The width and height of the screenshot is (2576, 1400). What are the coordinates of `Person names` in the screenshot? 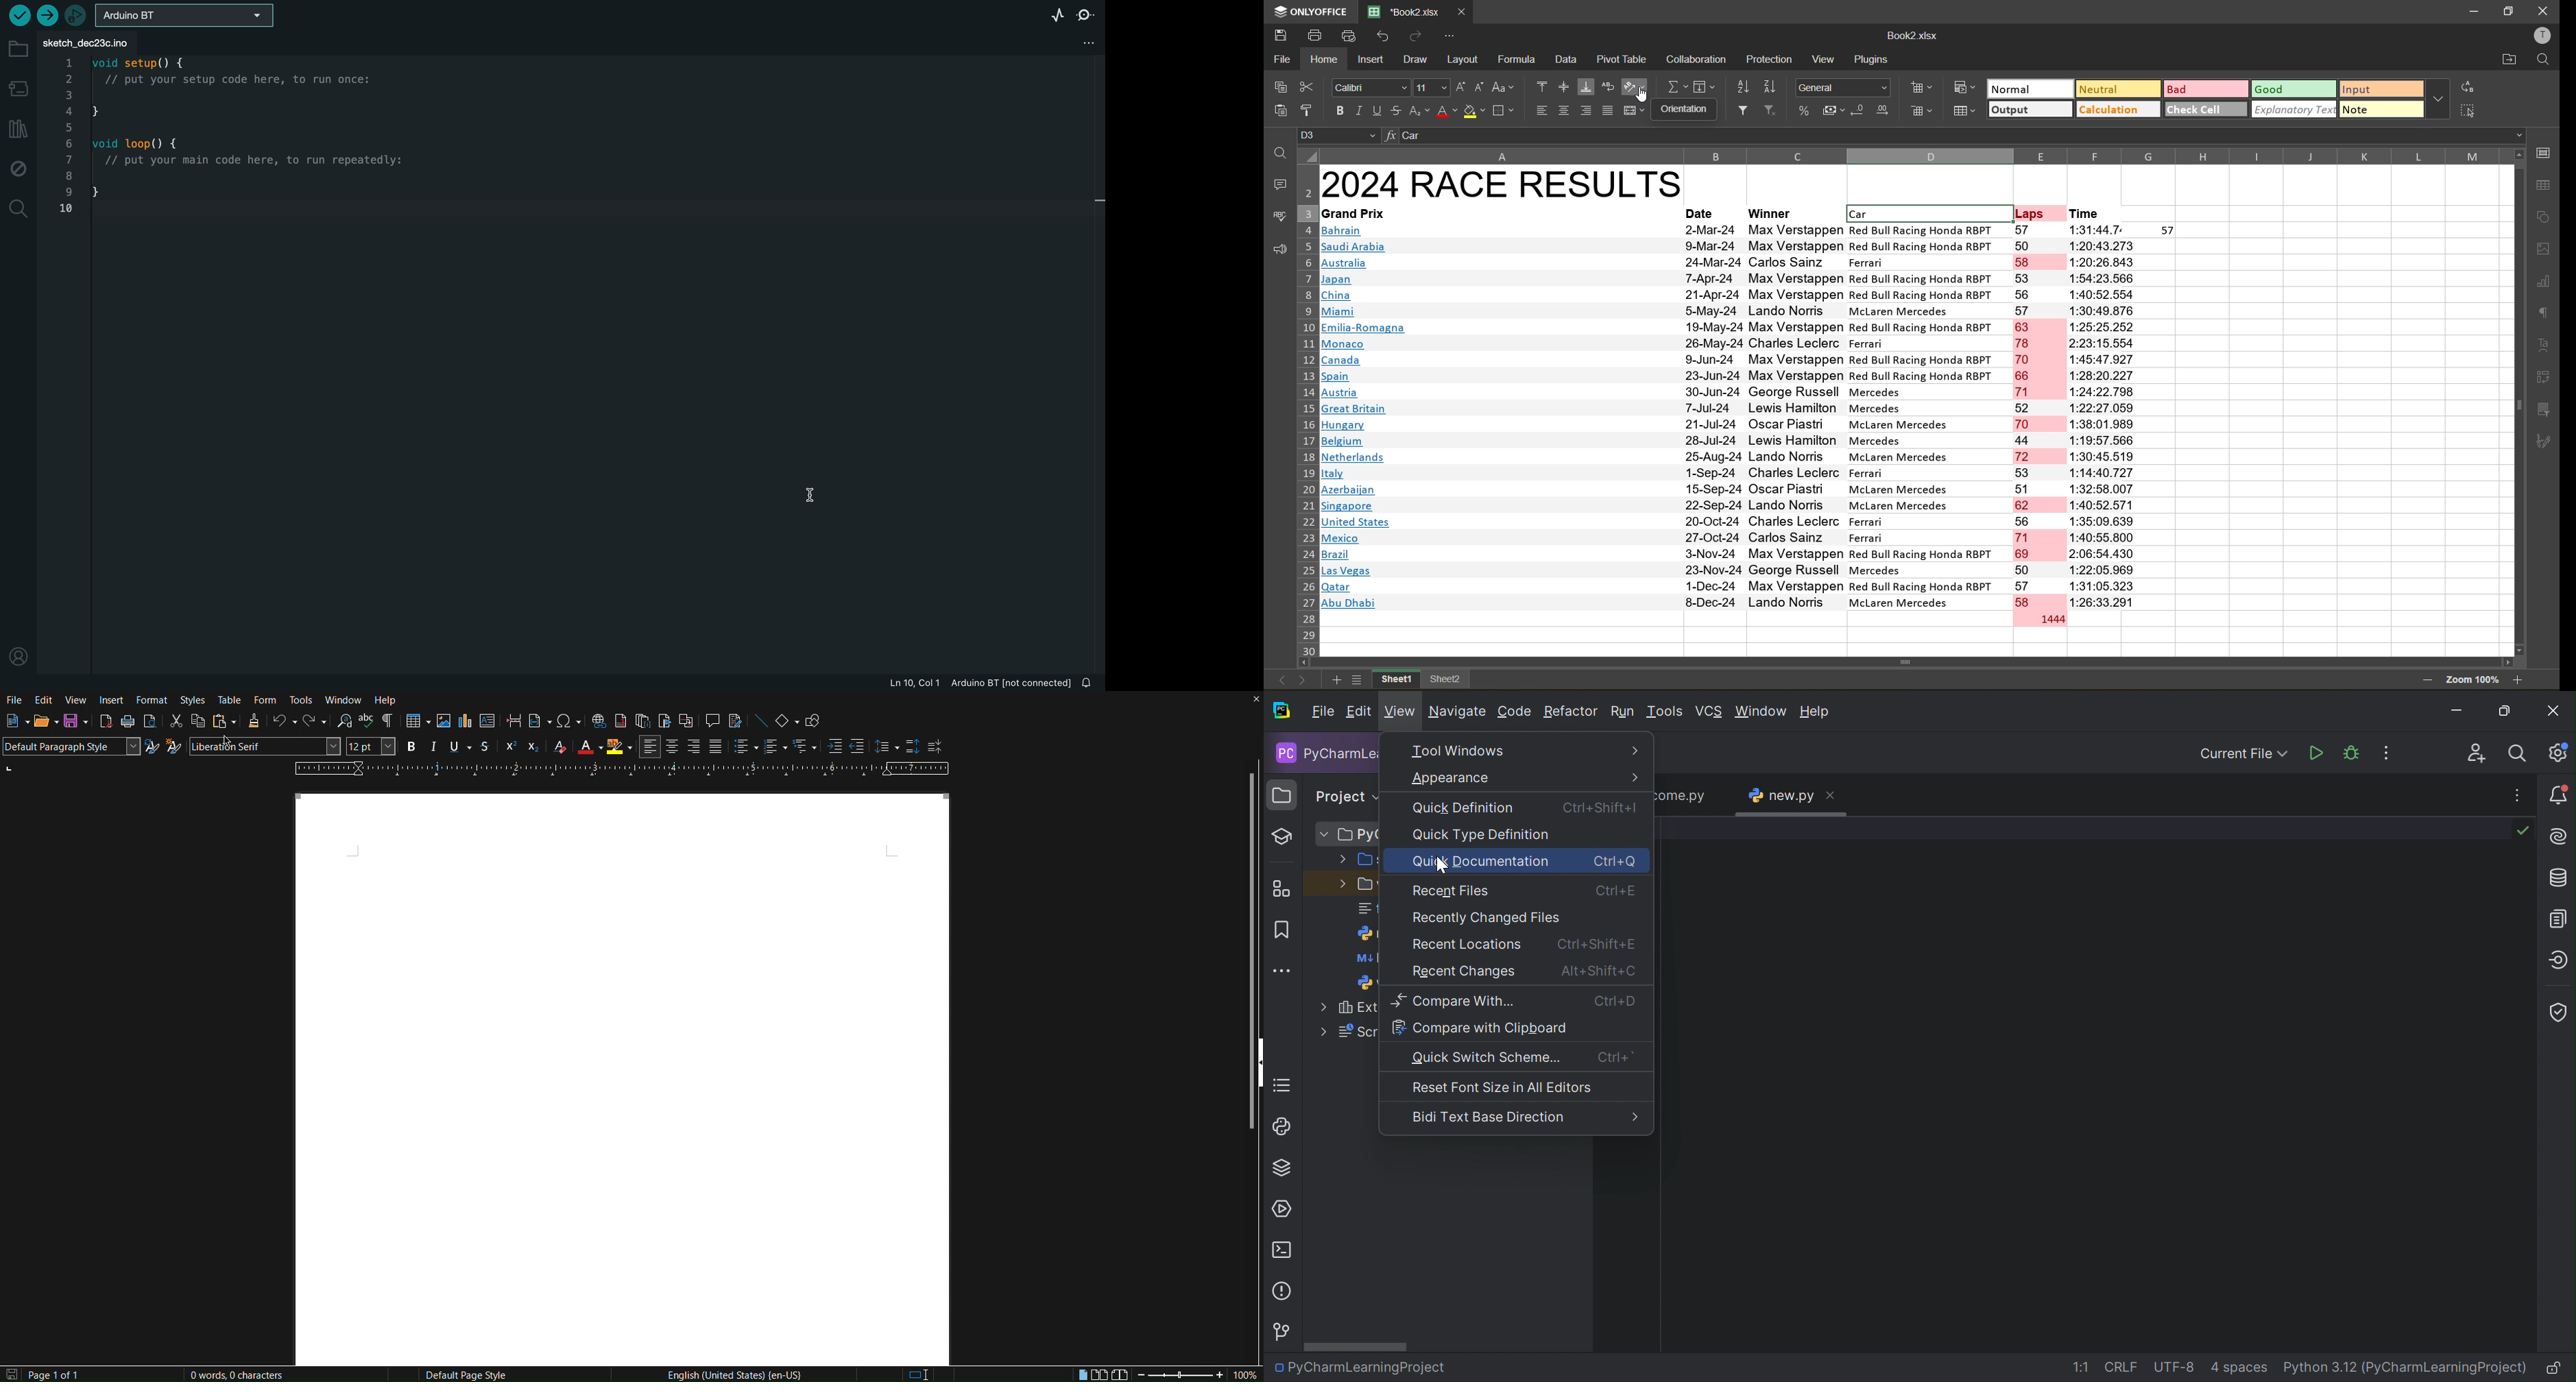 It's located at (1796, 416).